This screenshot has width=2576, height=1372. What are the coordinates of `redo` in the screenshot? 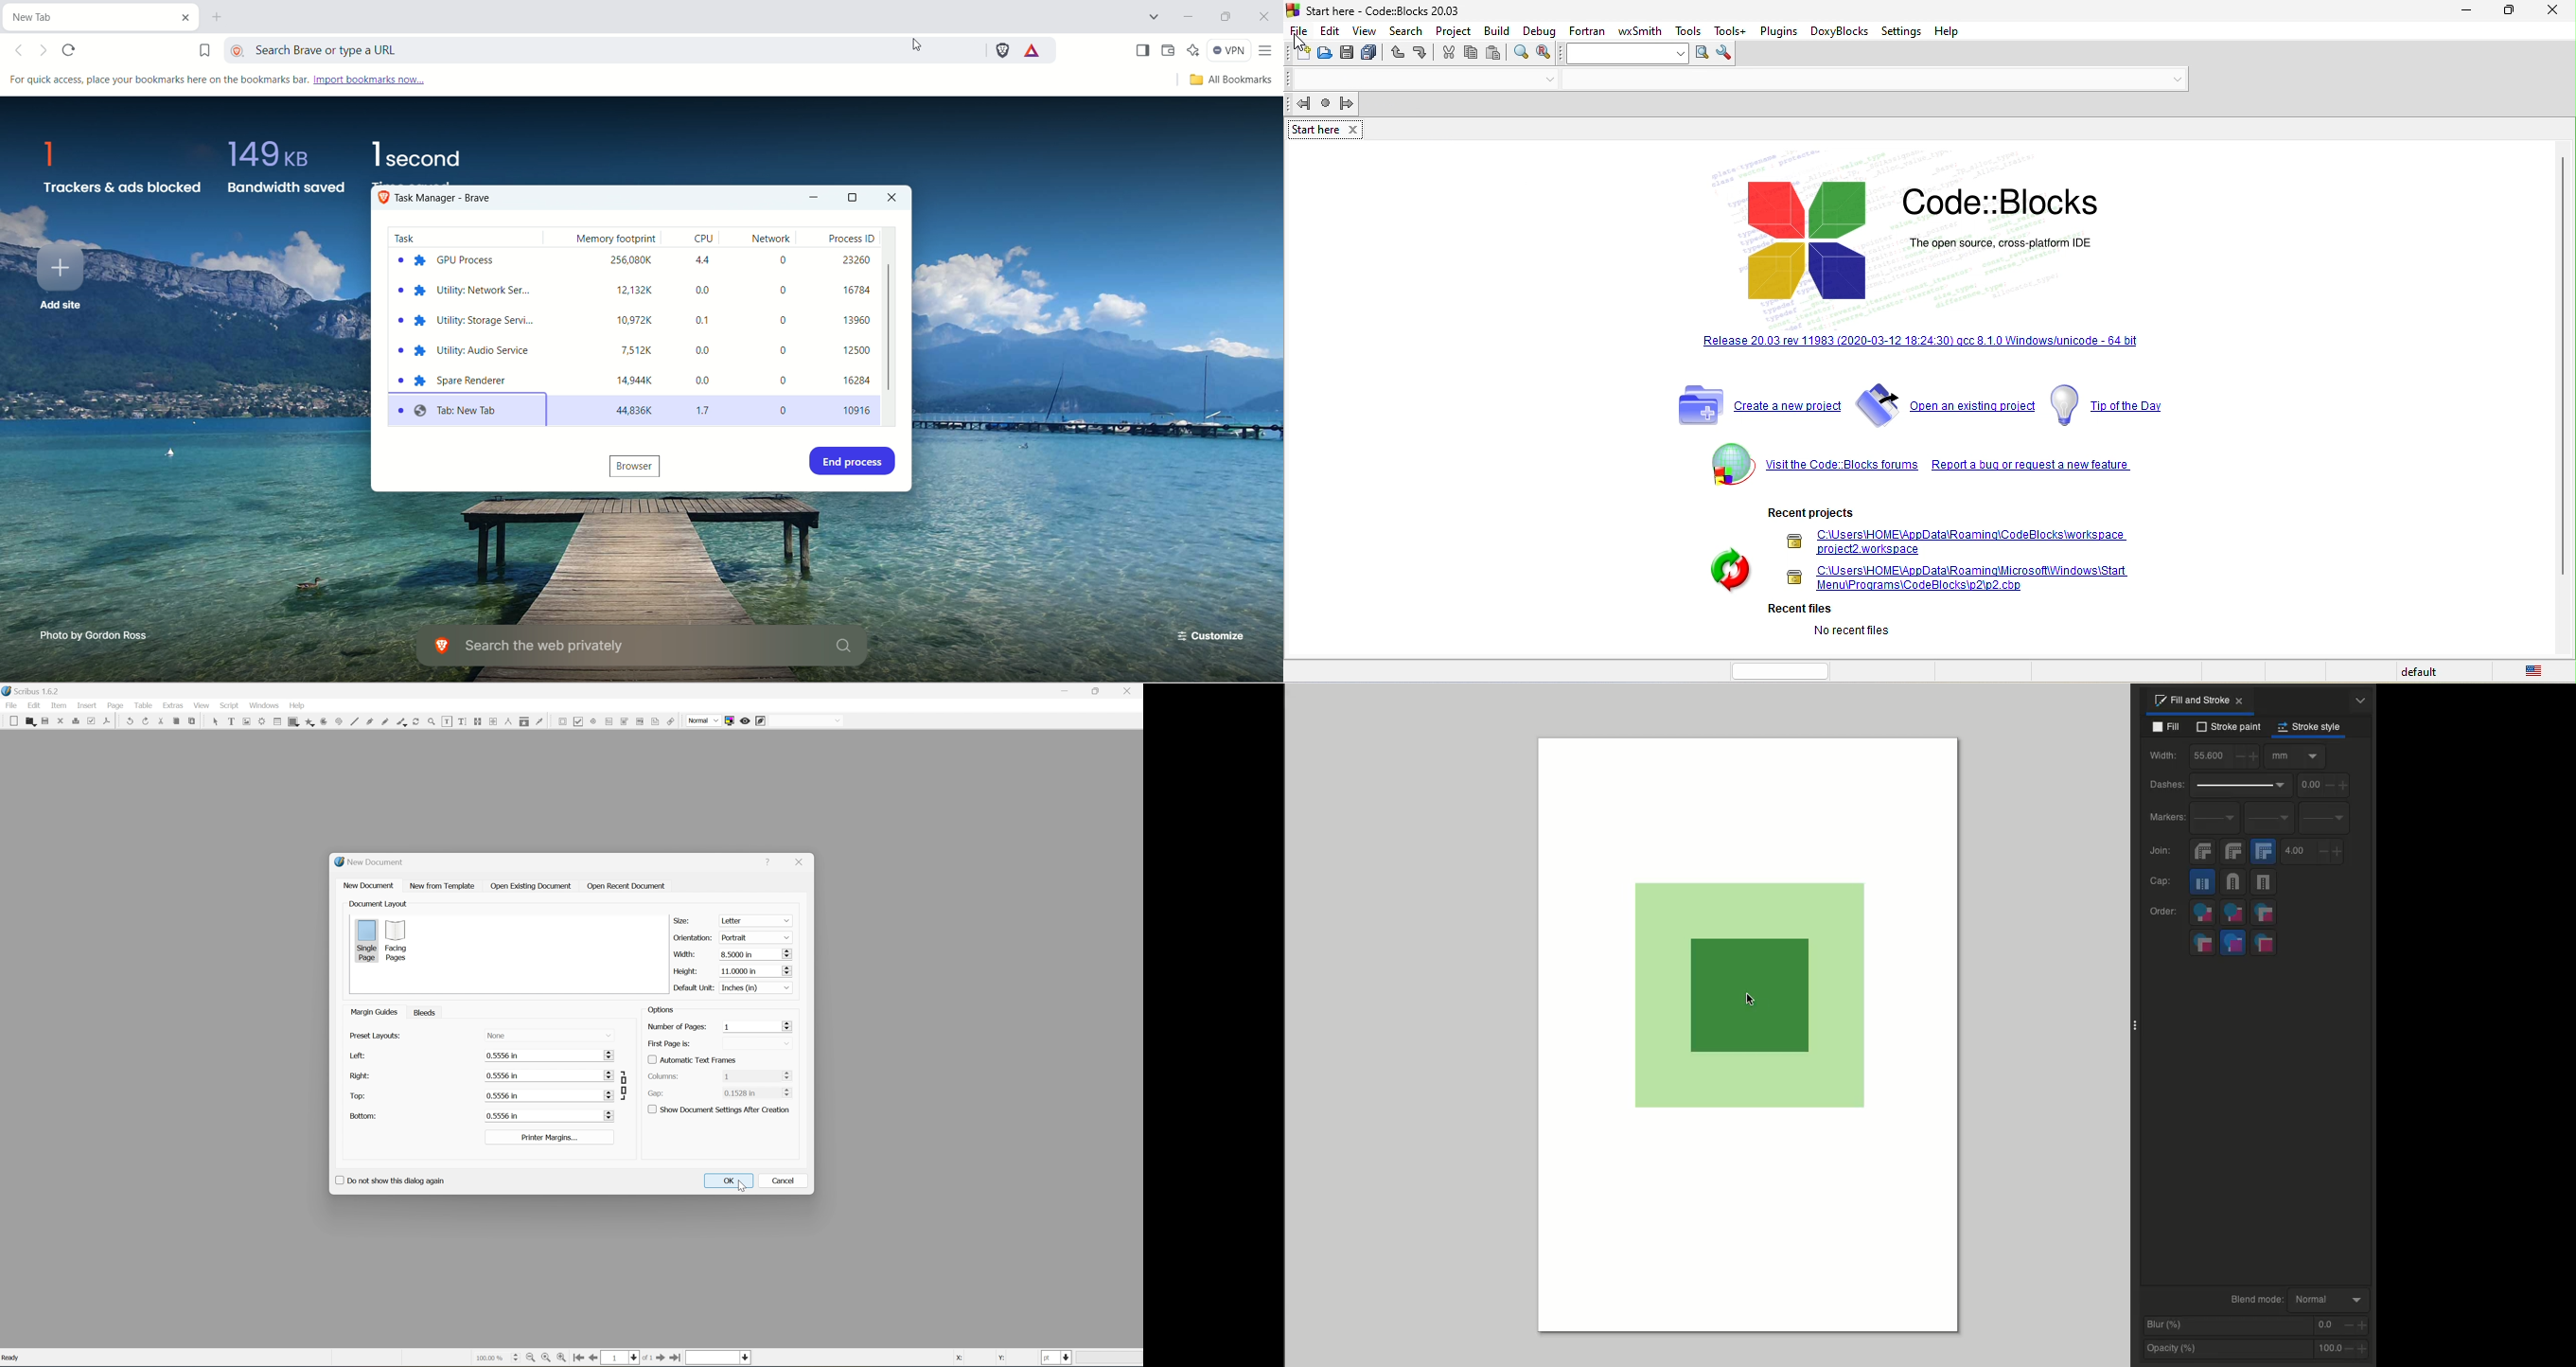 It's located at (1422, 53).